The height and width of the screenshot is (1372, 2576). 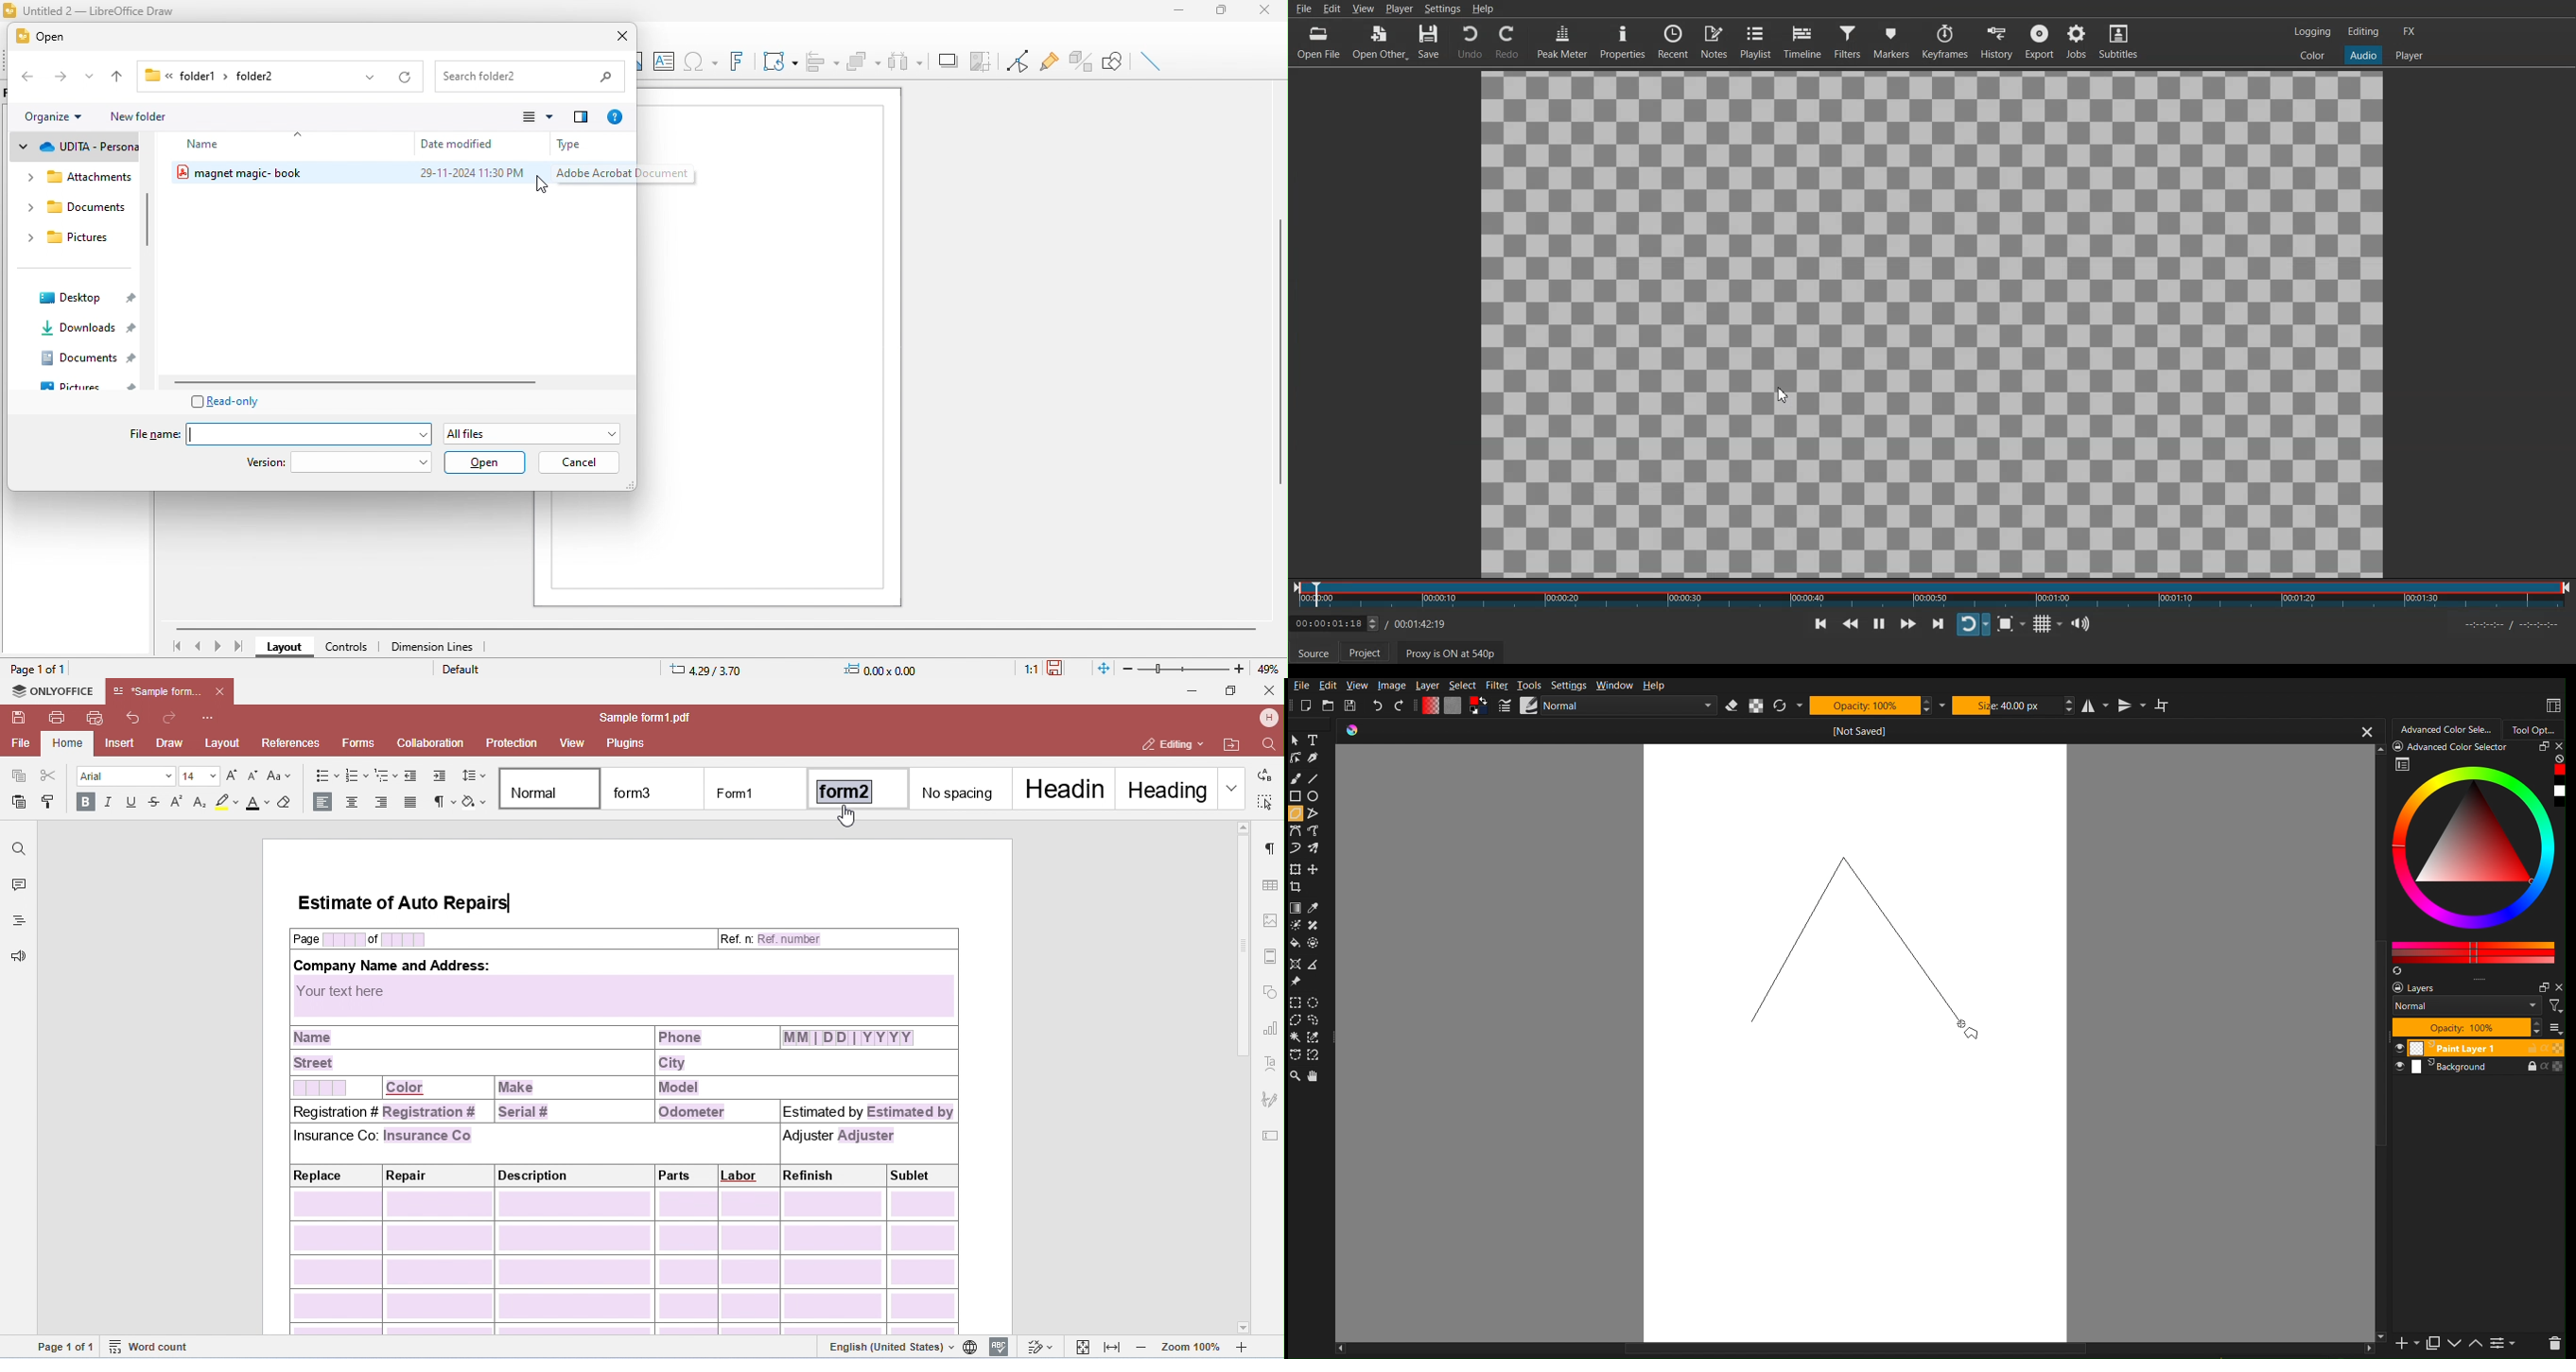 What do you see at coordinates (1280, 355) in the screenshot?
I see `vertical scroll bar` at bounding box center [1280, 355].